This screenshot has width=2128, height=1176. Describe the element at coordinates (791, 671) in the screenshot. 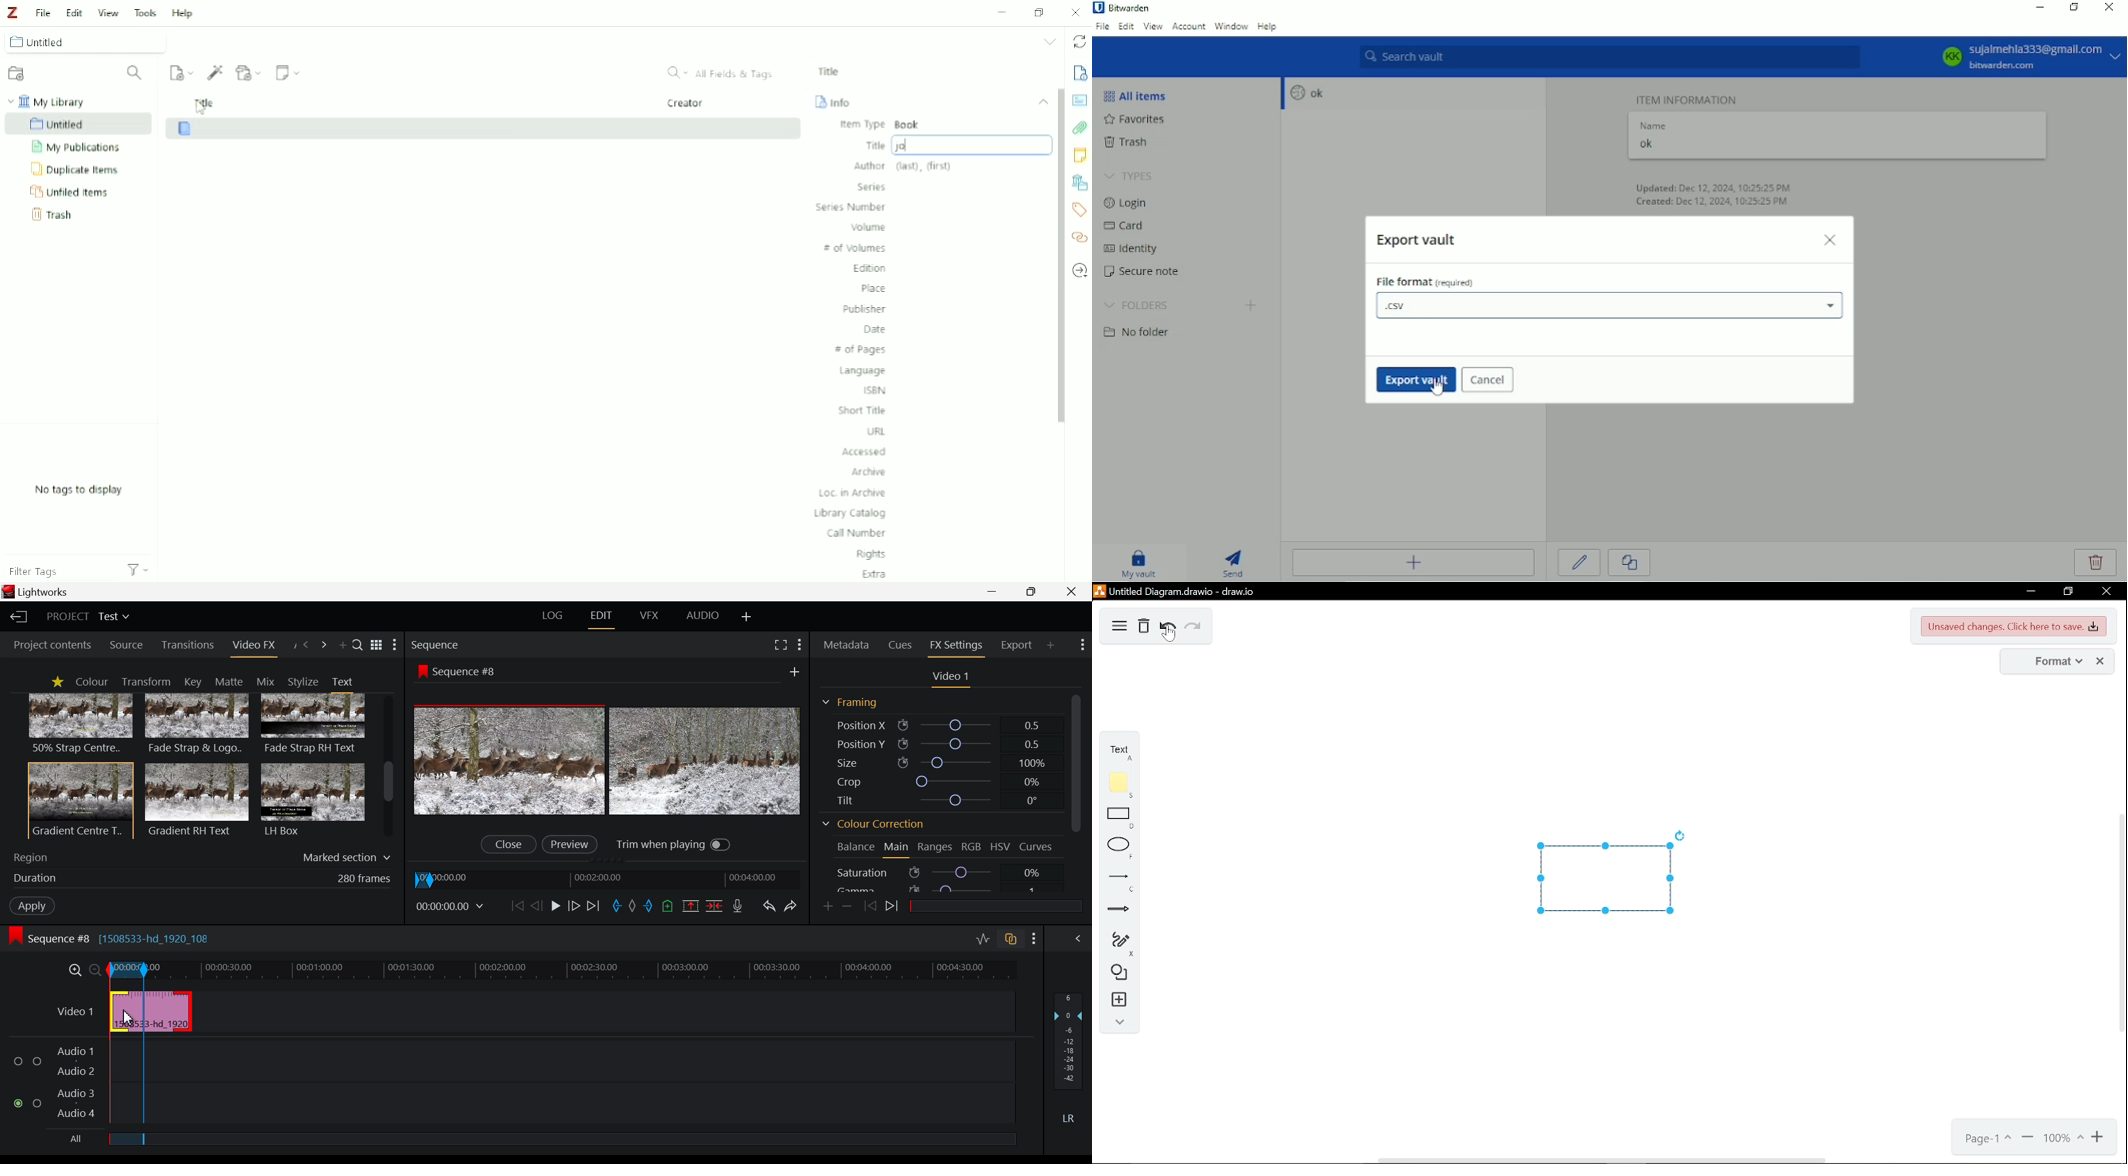

I see `Add` at that location.